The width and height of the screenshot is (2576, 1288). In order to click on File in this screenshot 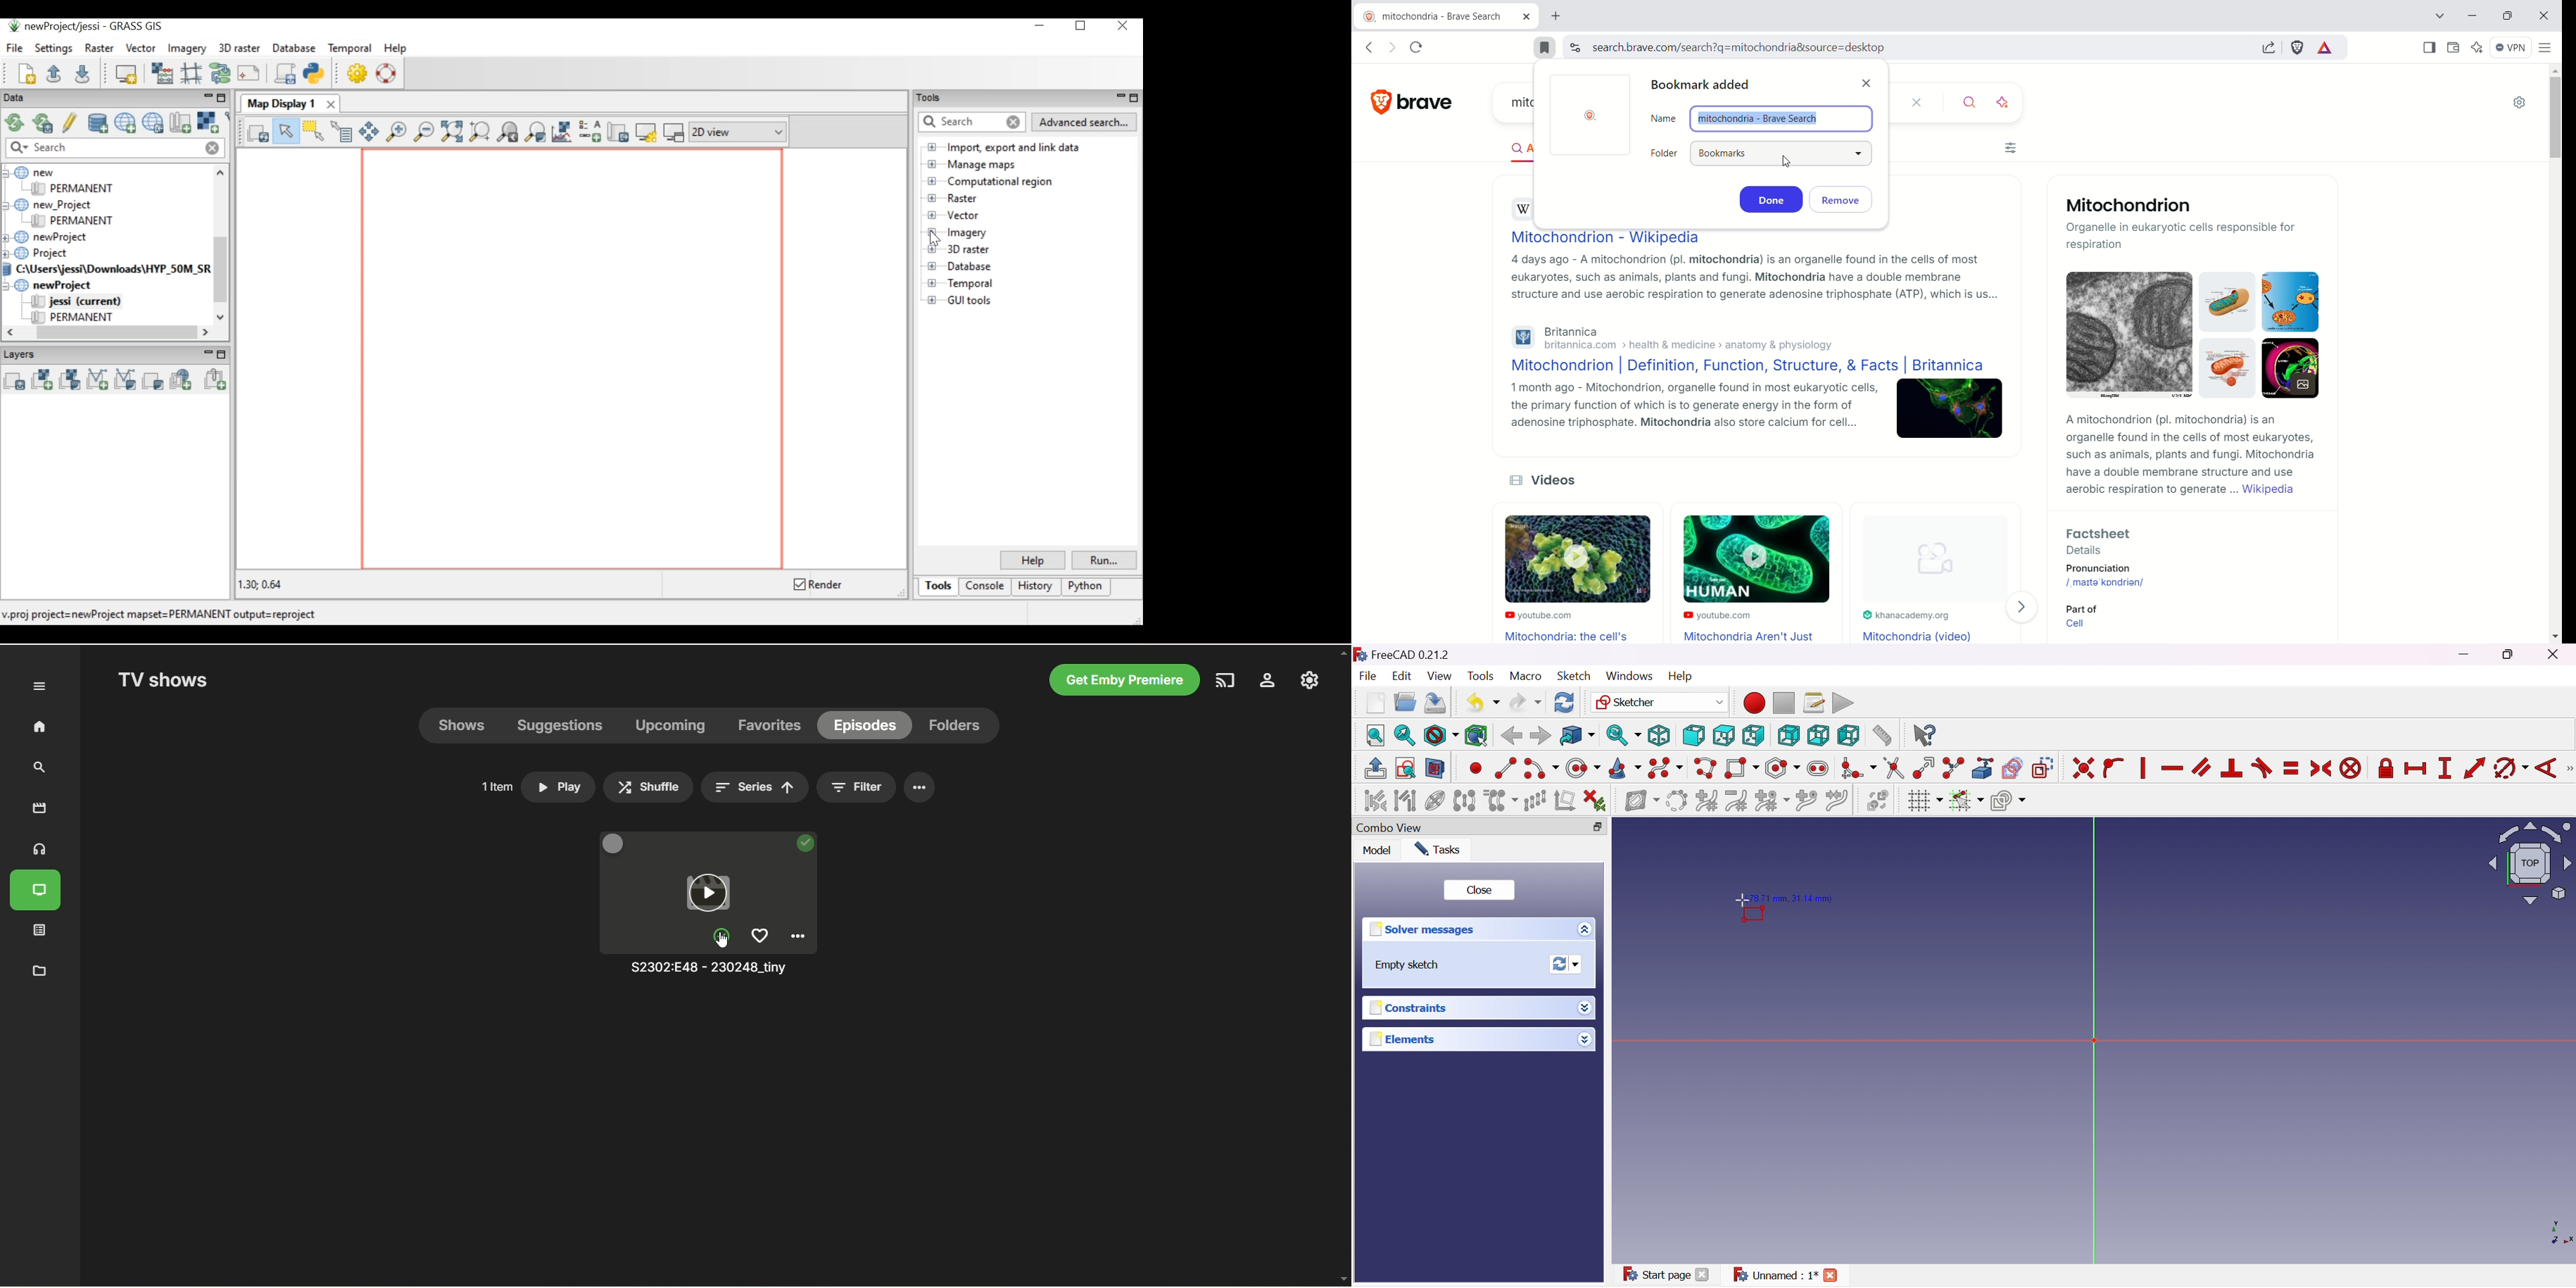, I will do `click(1367, 675)`.